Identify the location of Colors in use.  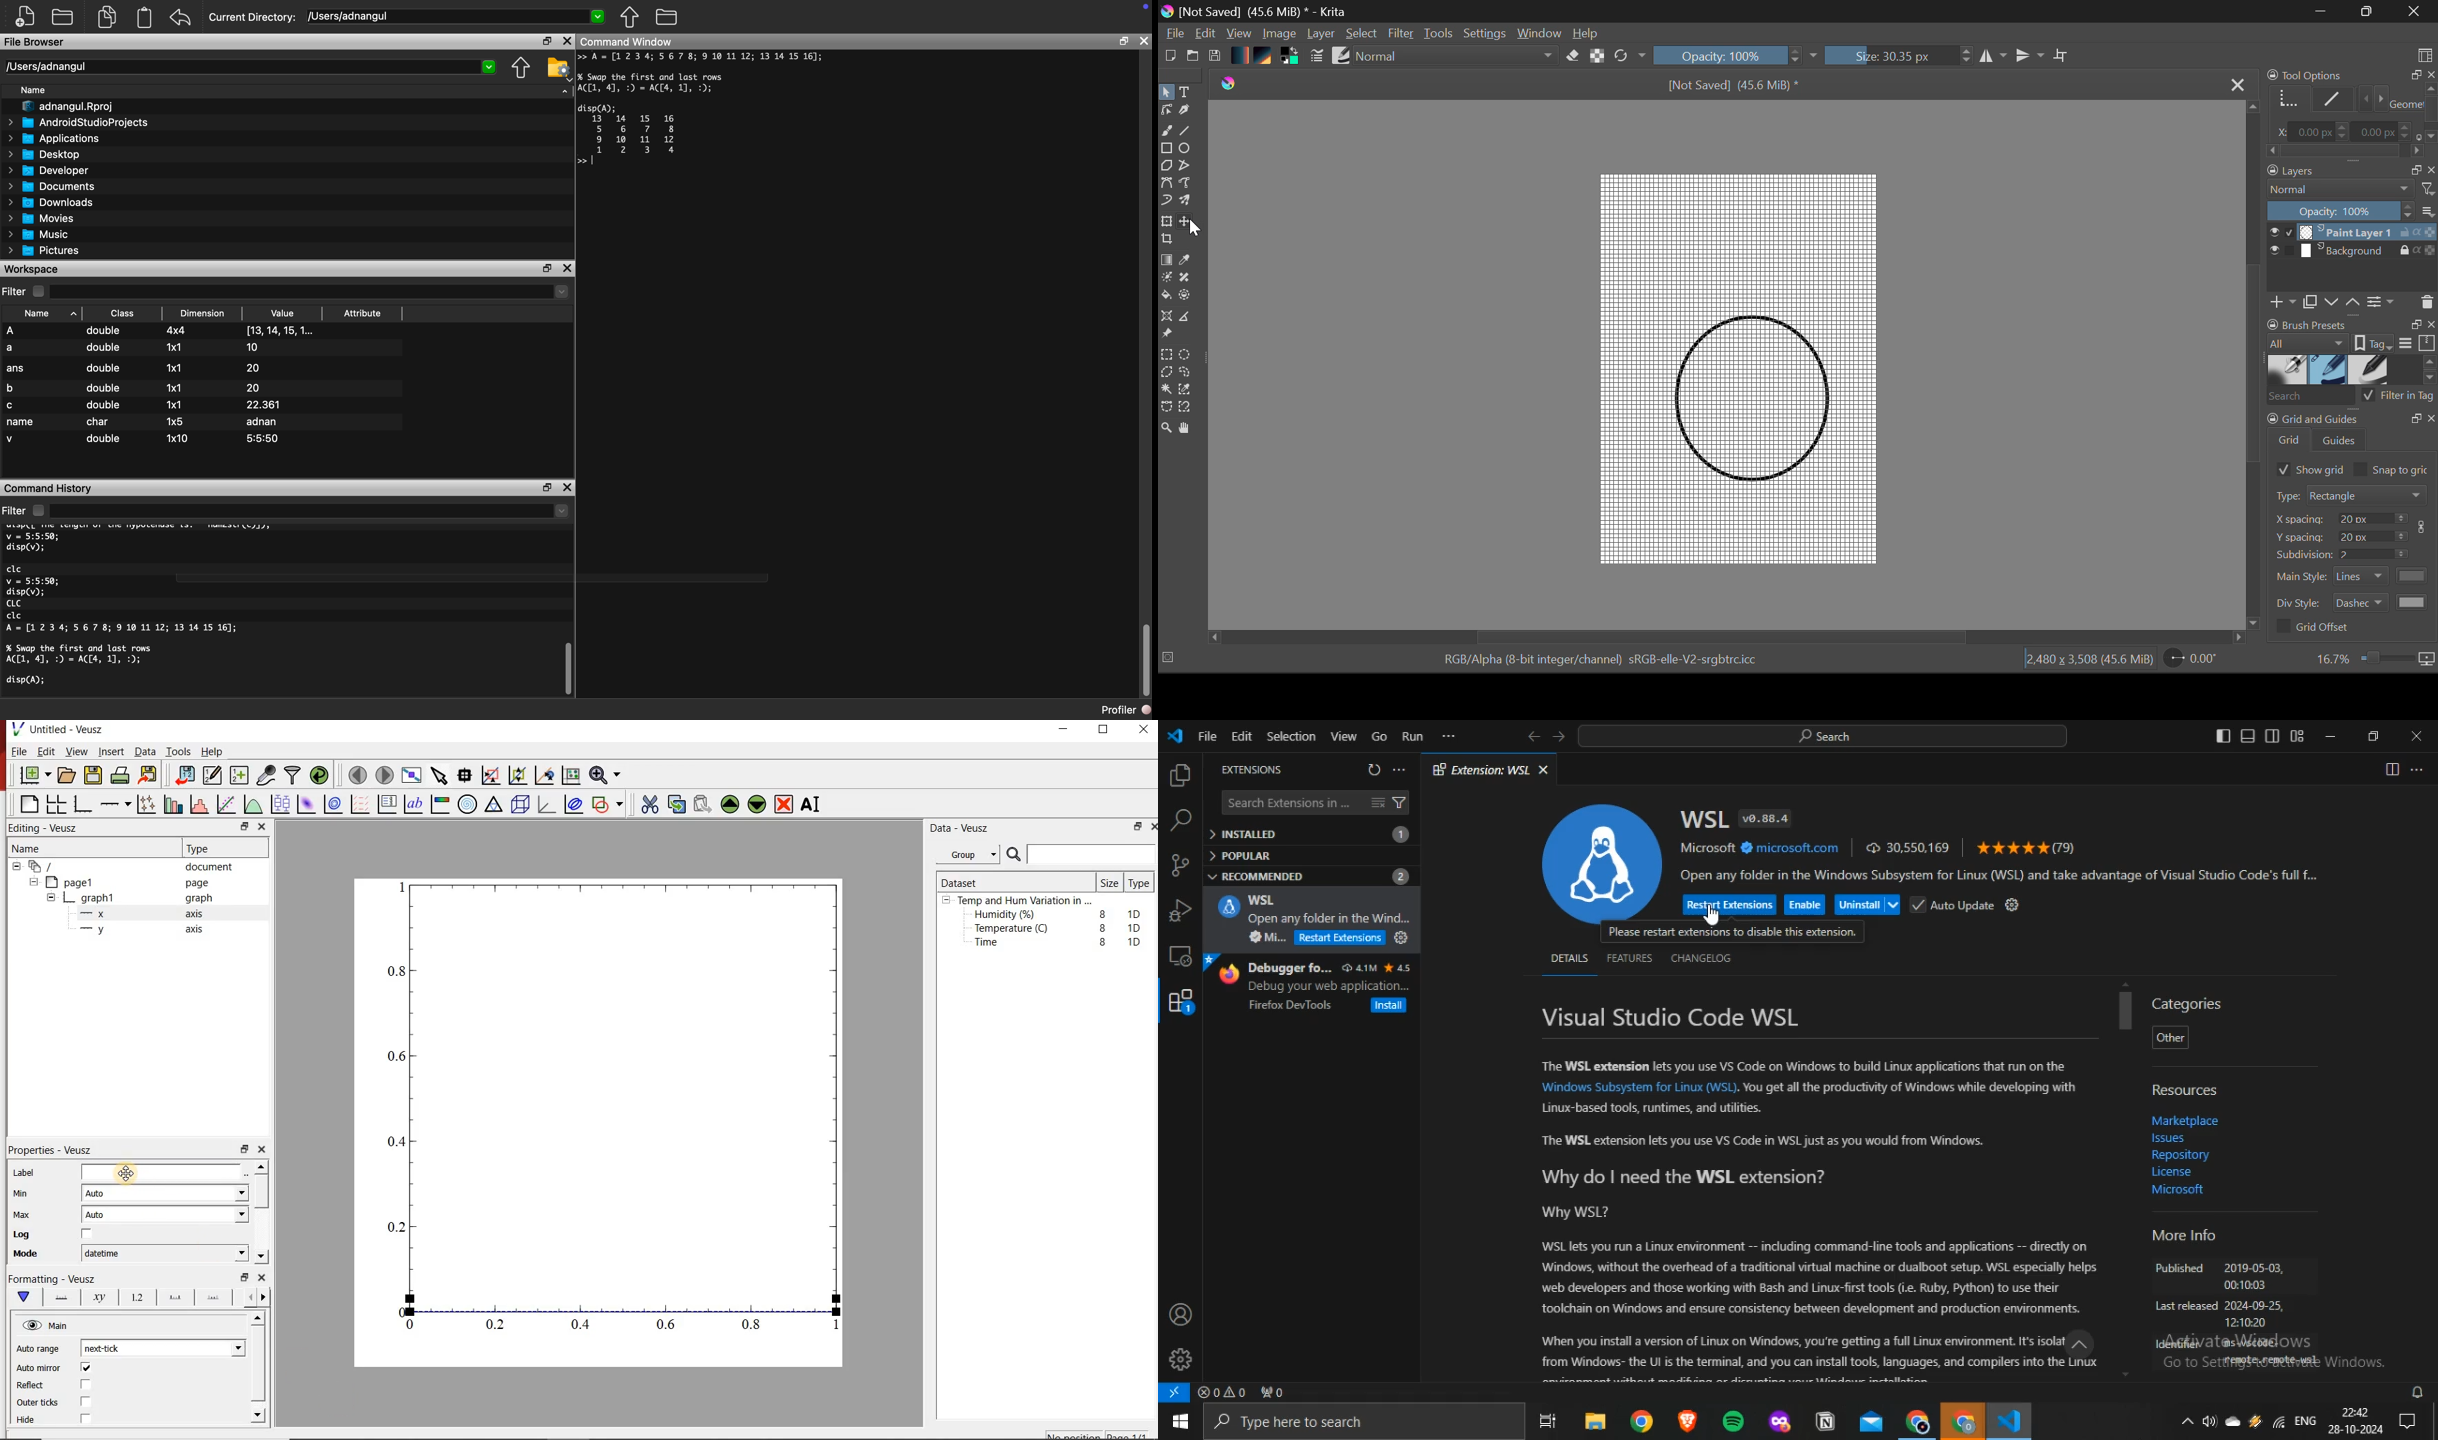
(1293, 58).